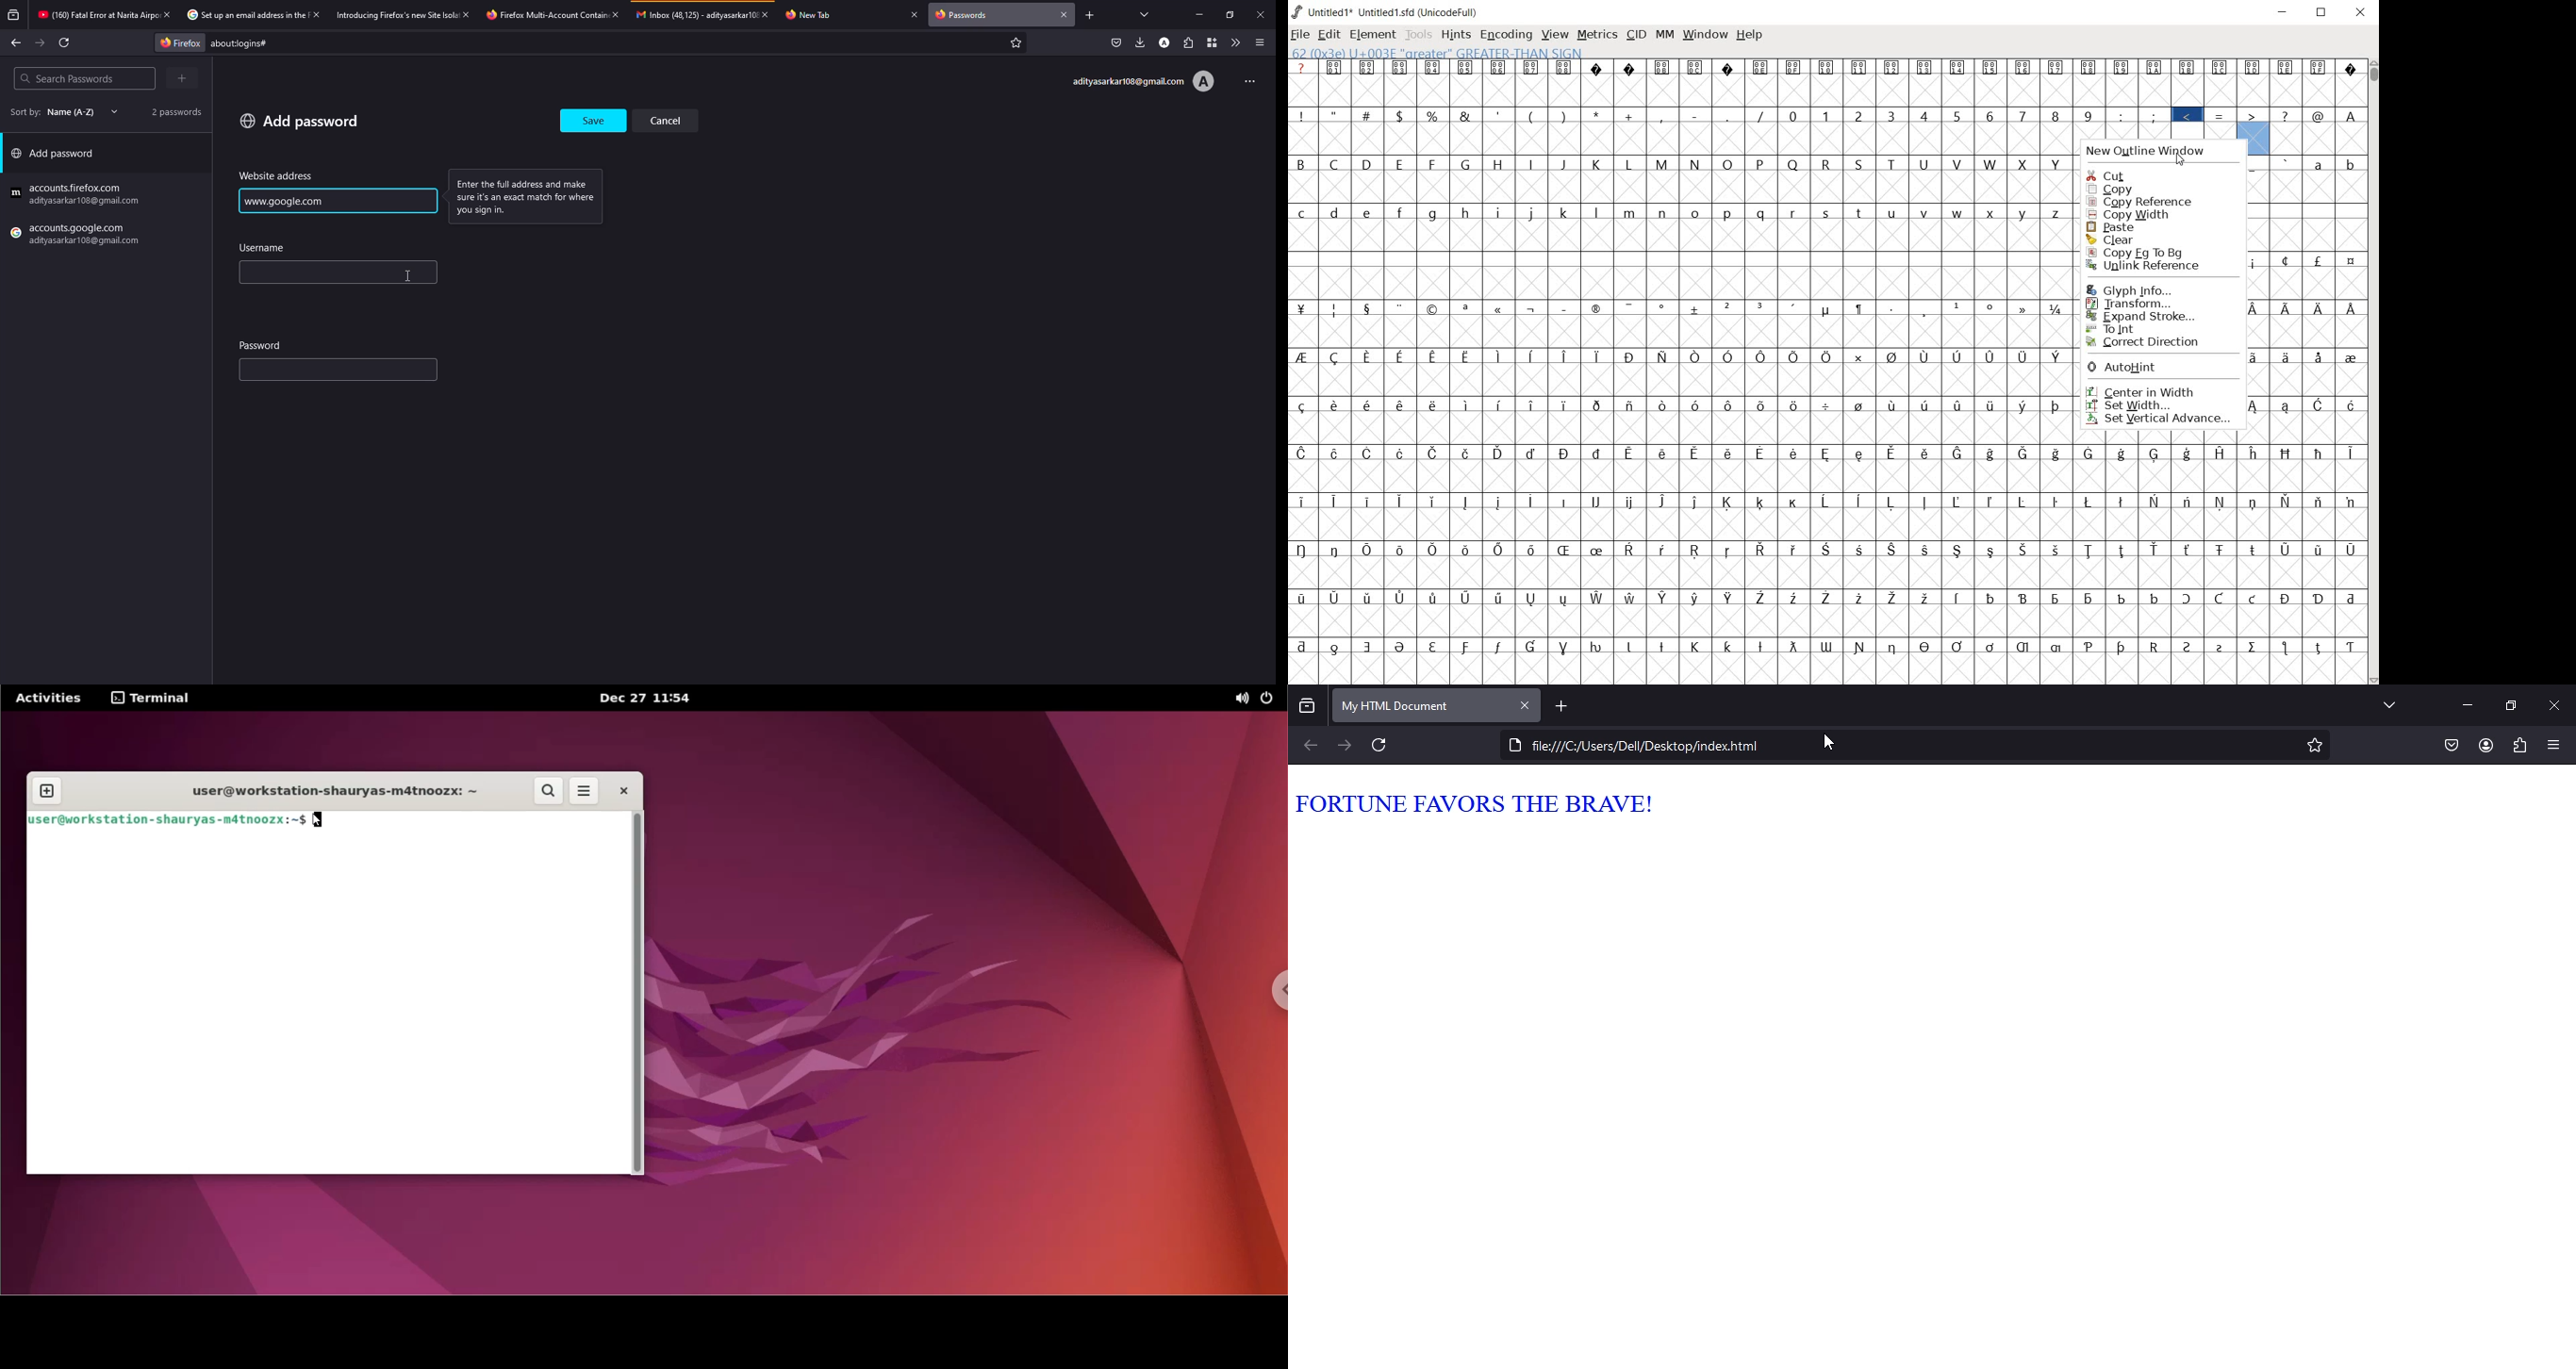 The height and width of the screenshot is (1372, 2576). What do you see at coordinates (965, 16) in the screenshot?
I see `passwords` at bounding box center [965, 16].